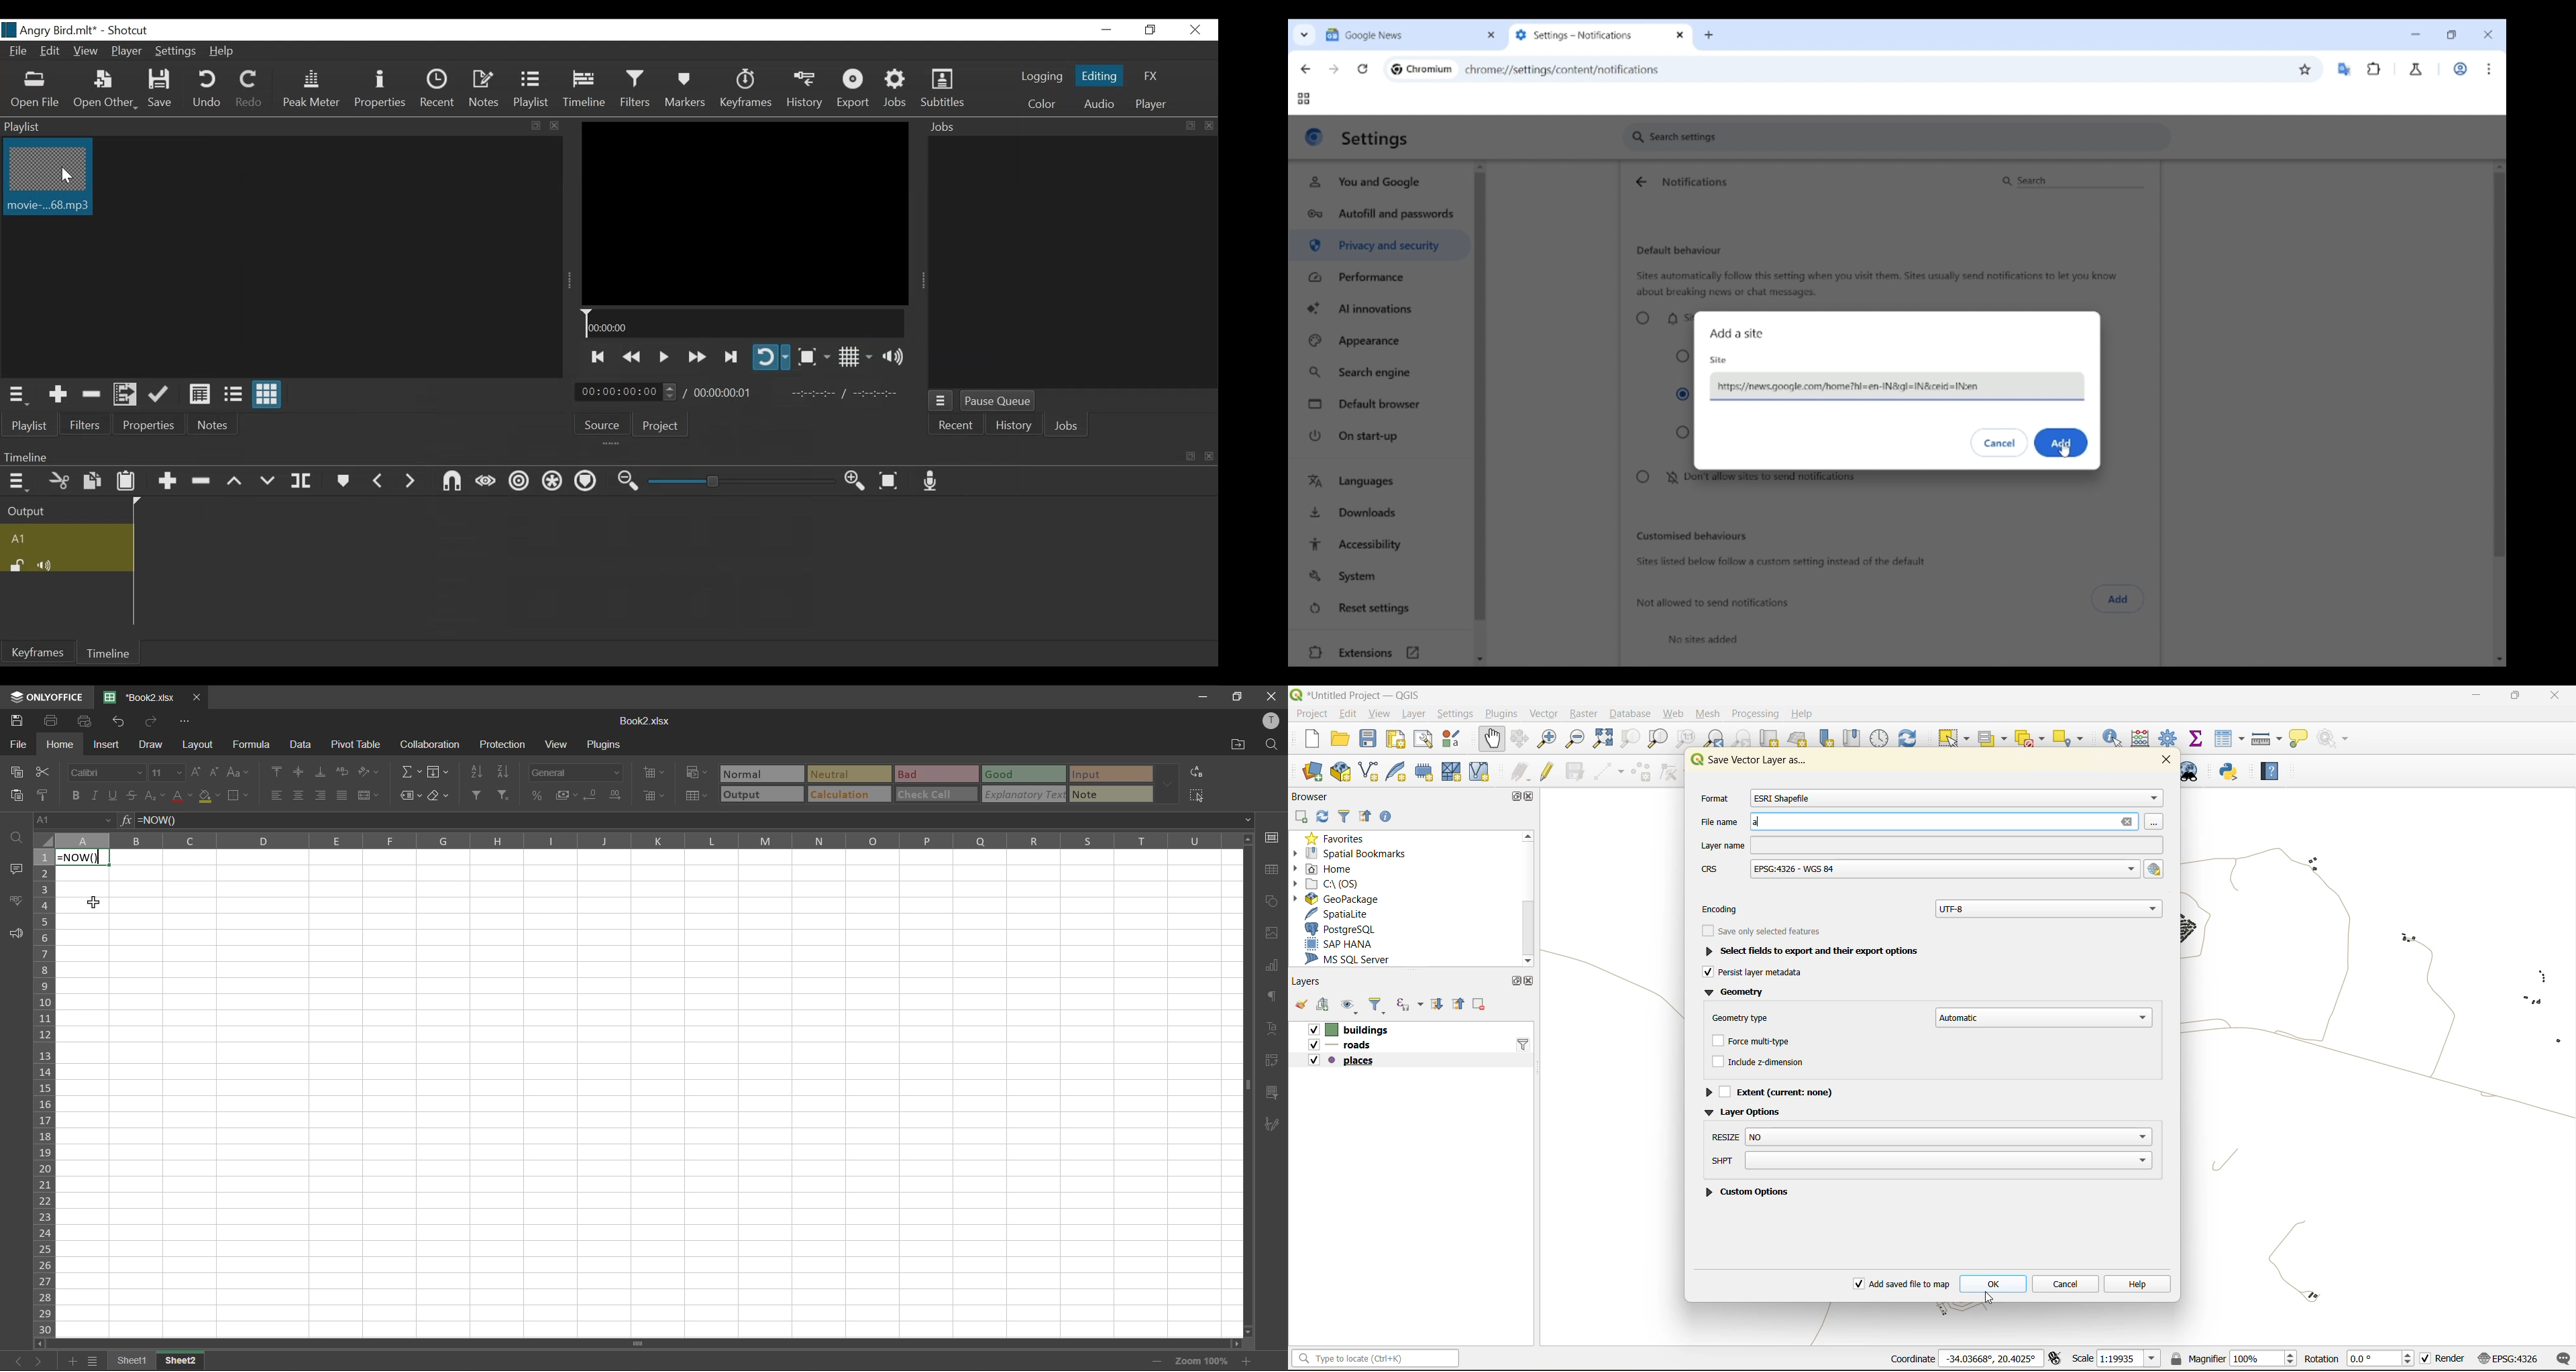 The image size is (2576, 1372). I want to click on scrollbar, so click(1529, 895).